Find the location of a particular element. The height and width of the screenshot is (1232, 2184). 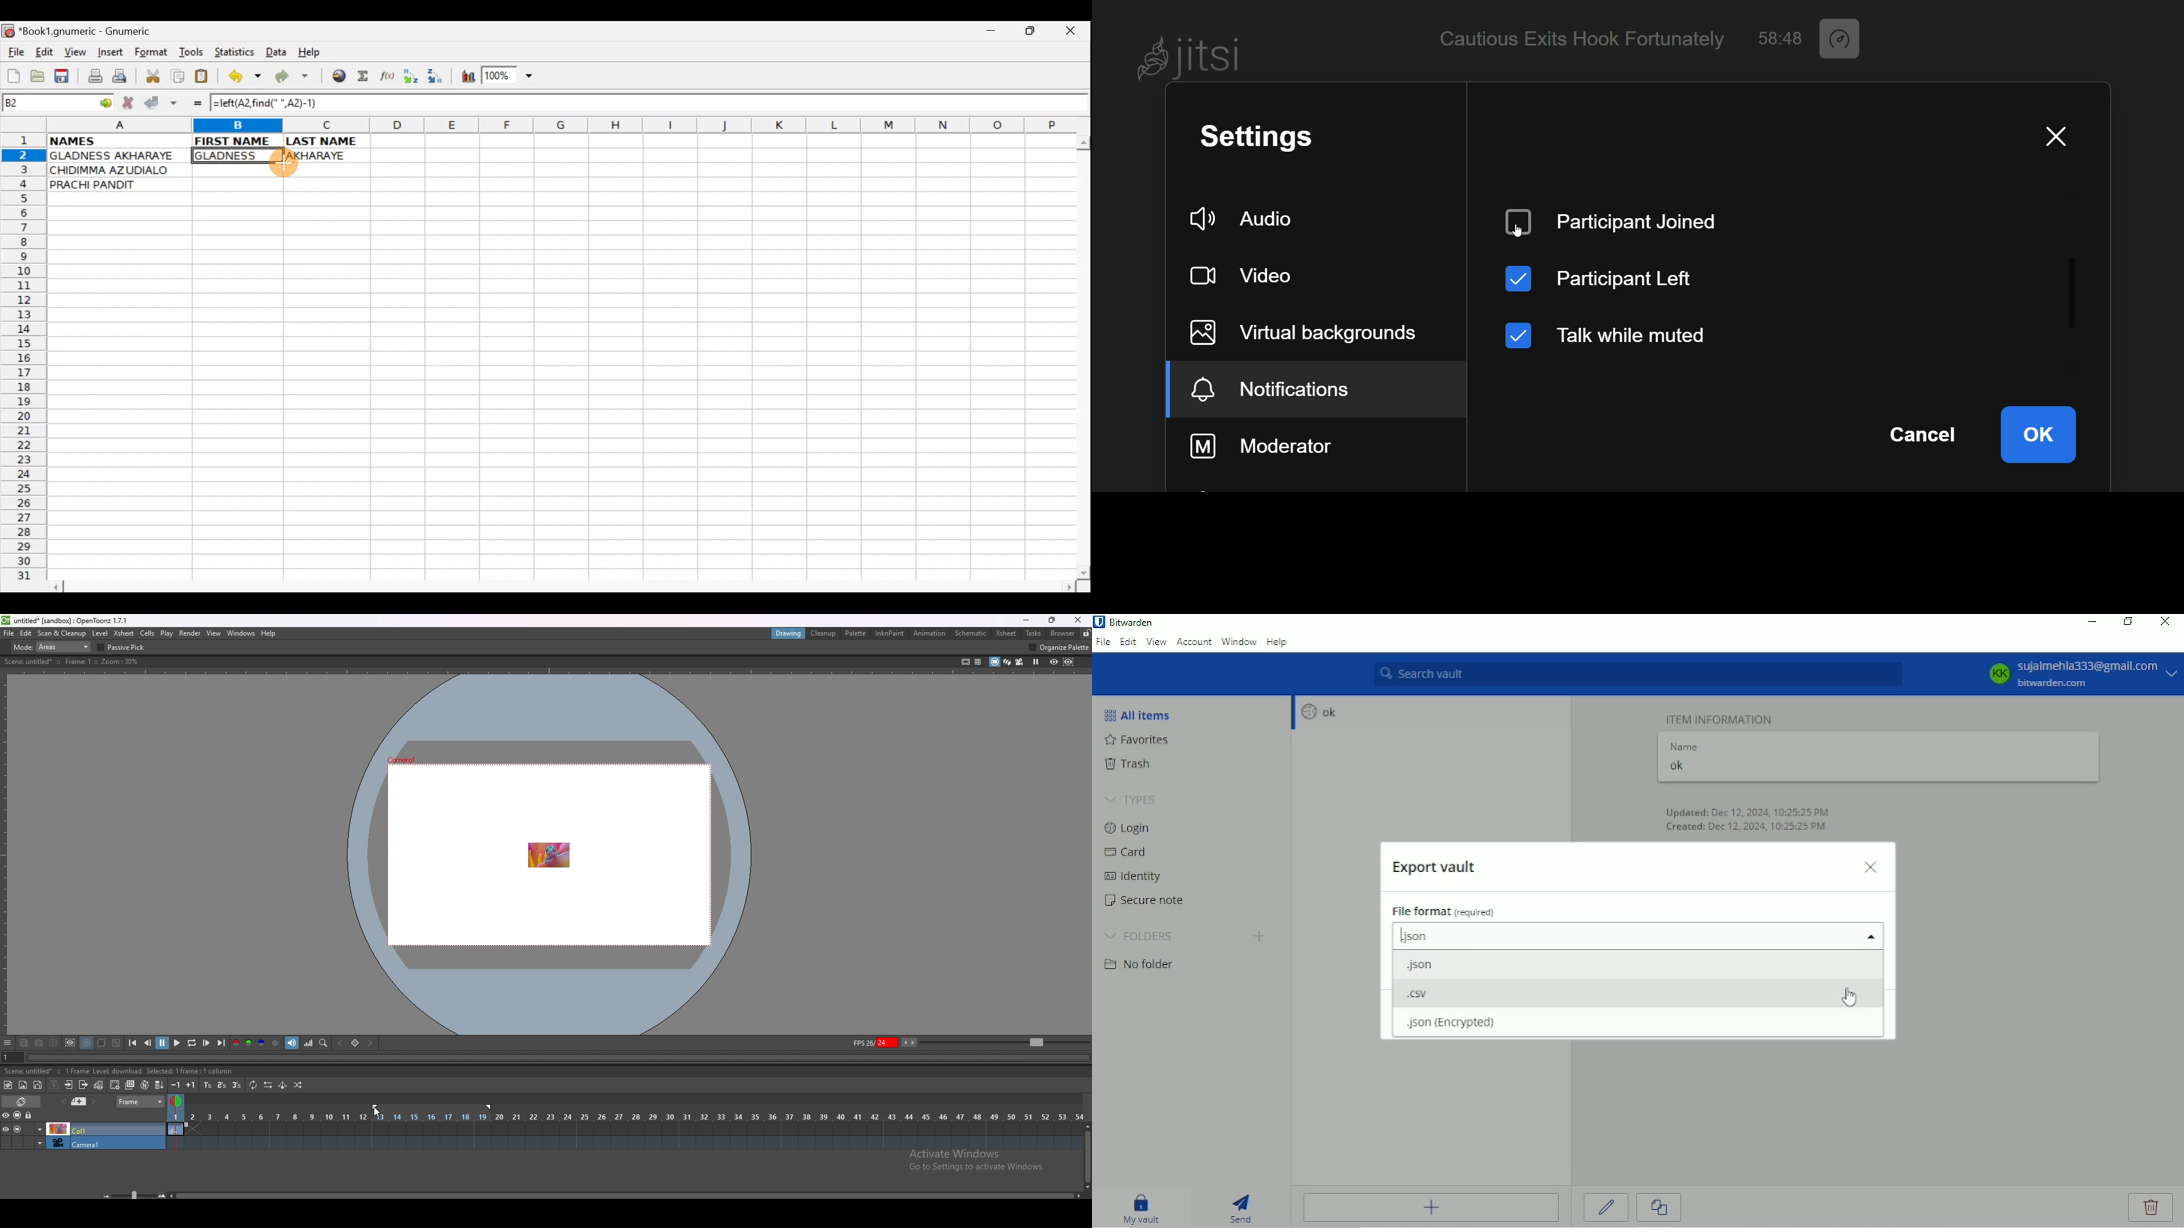

Insert hyperlink is located at coordinates (337, 77).